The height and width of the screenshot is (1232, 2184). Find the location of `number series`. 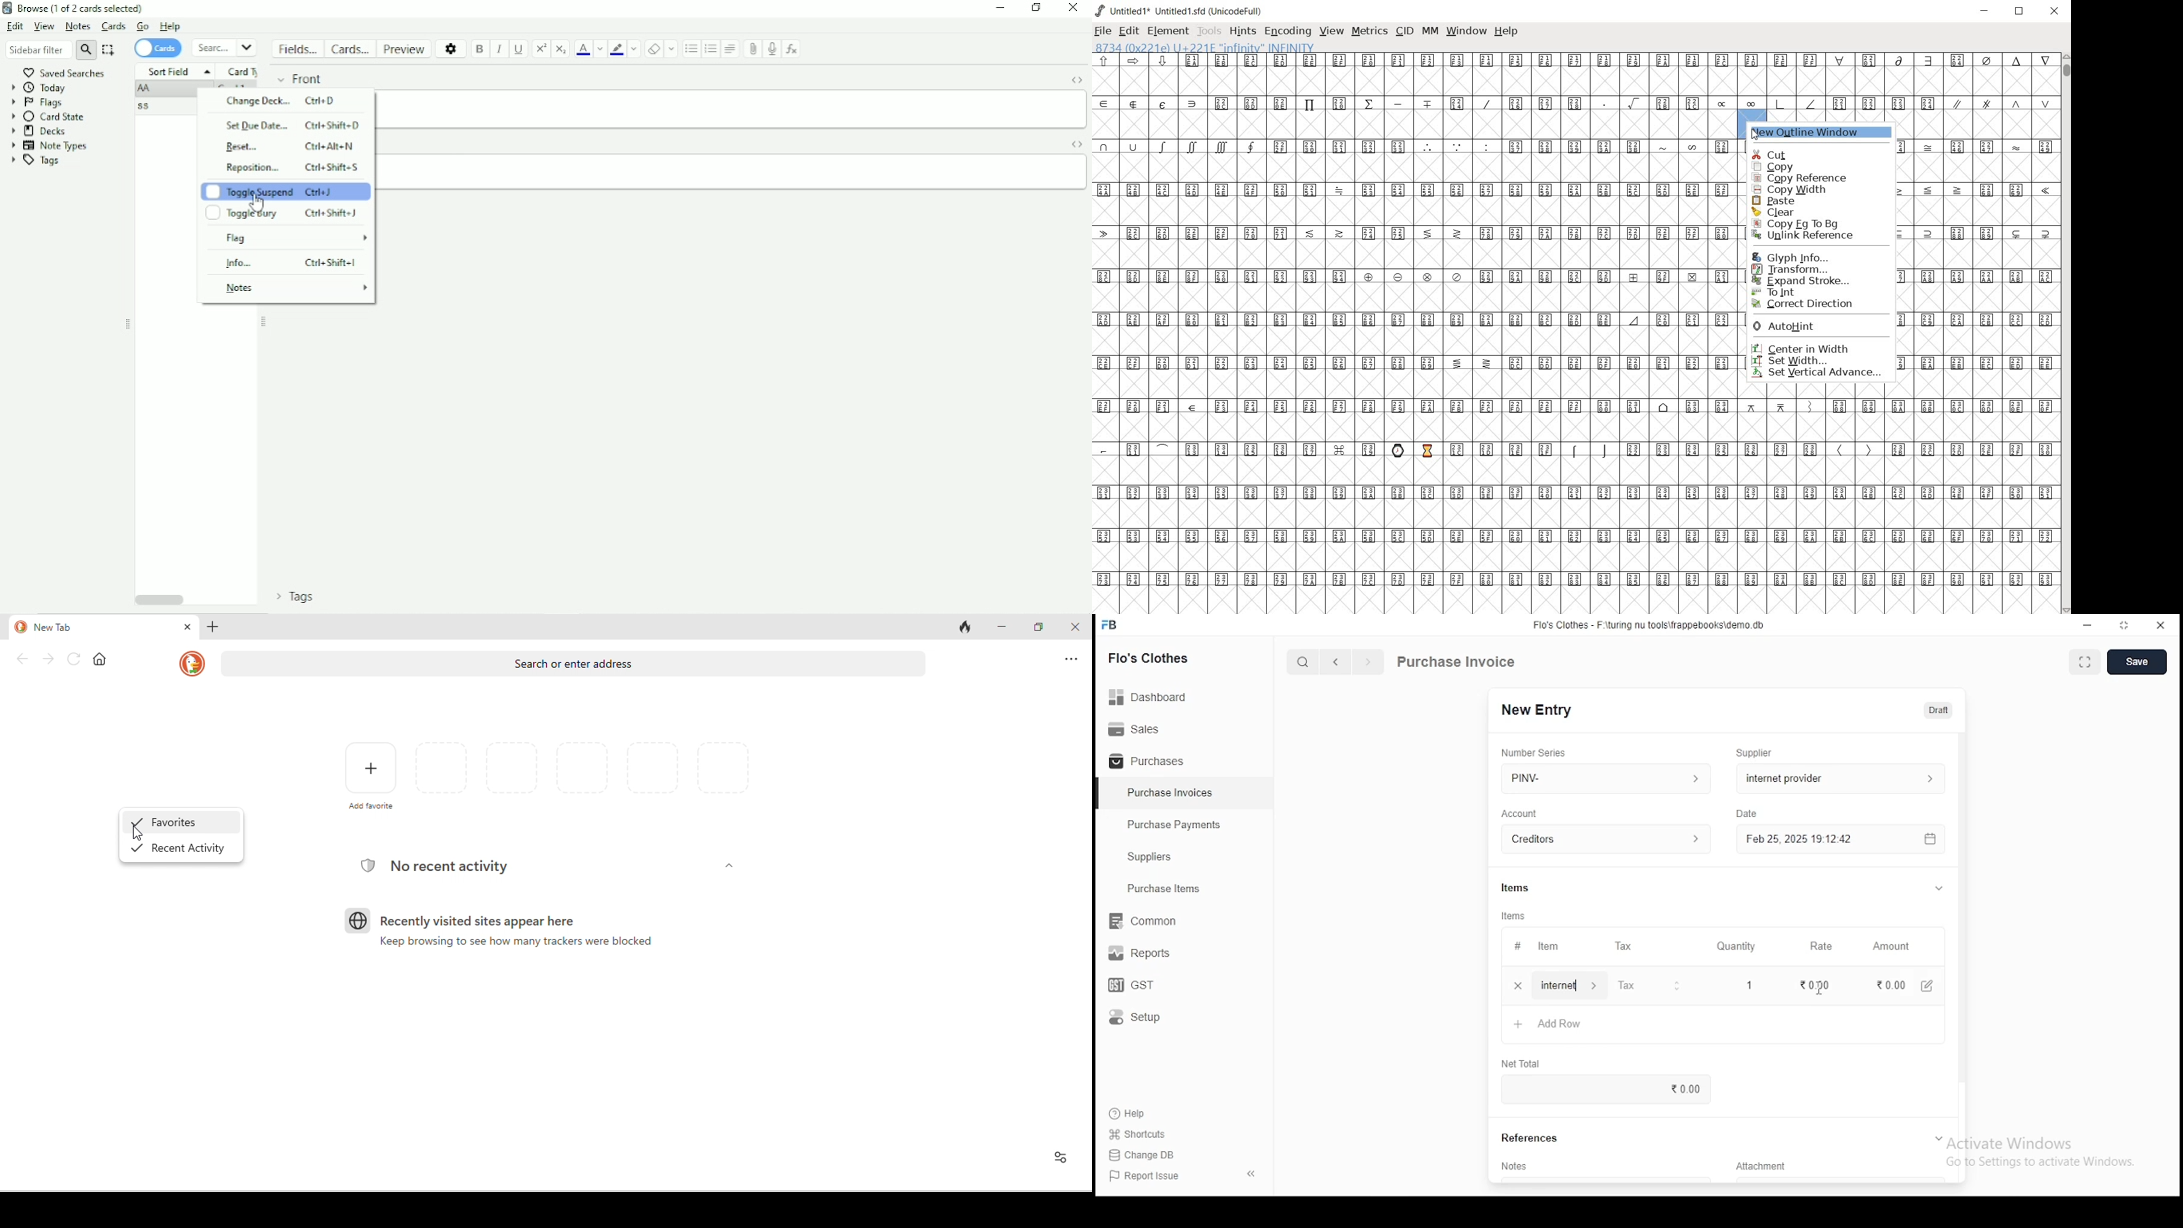

number series is located at coordinates (1535, 752).